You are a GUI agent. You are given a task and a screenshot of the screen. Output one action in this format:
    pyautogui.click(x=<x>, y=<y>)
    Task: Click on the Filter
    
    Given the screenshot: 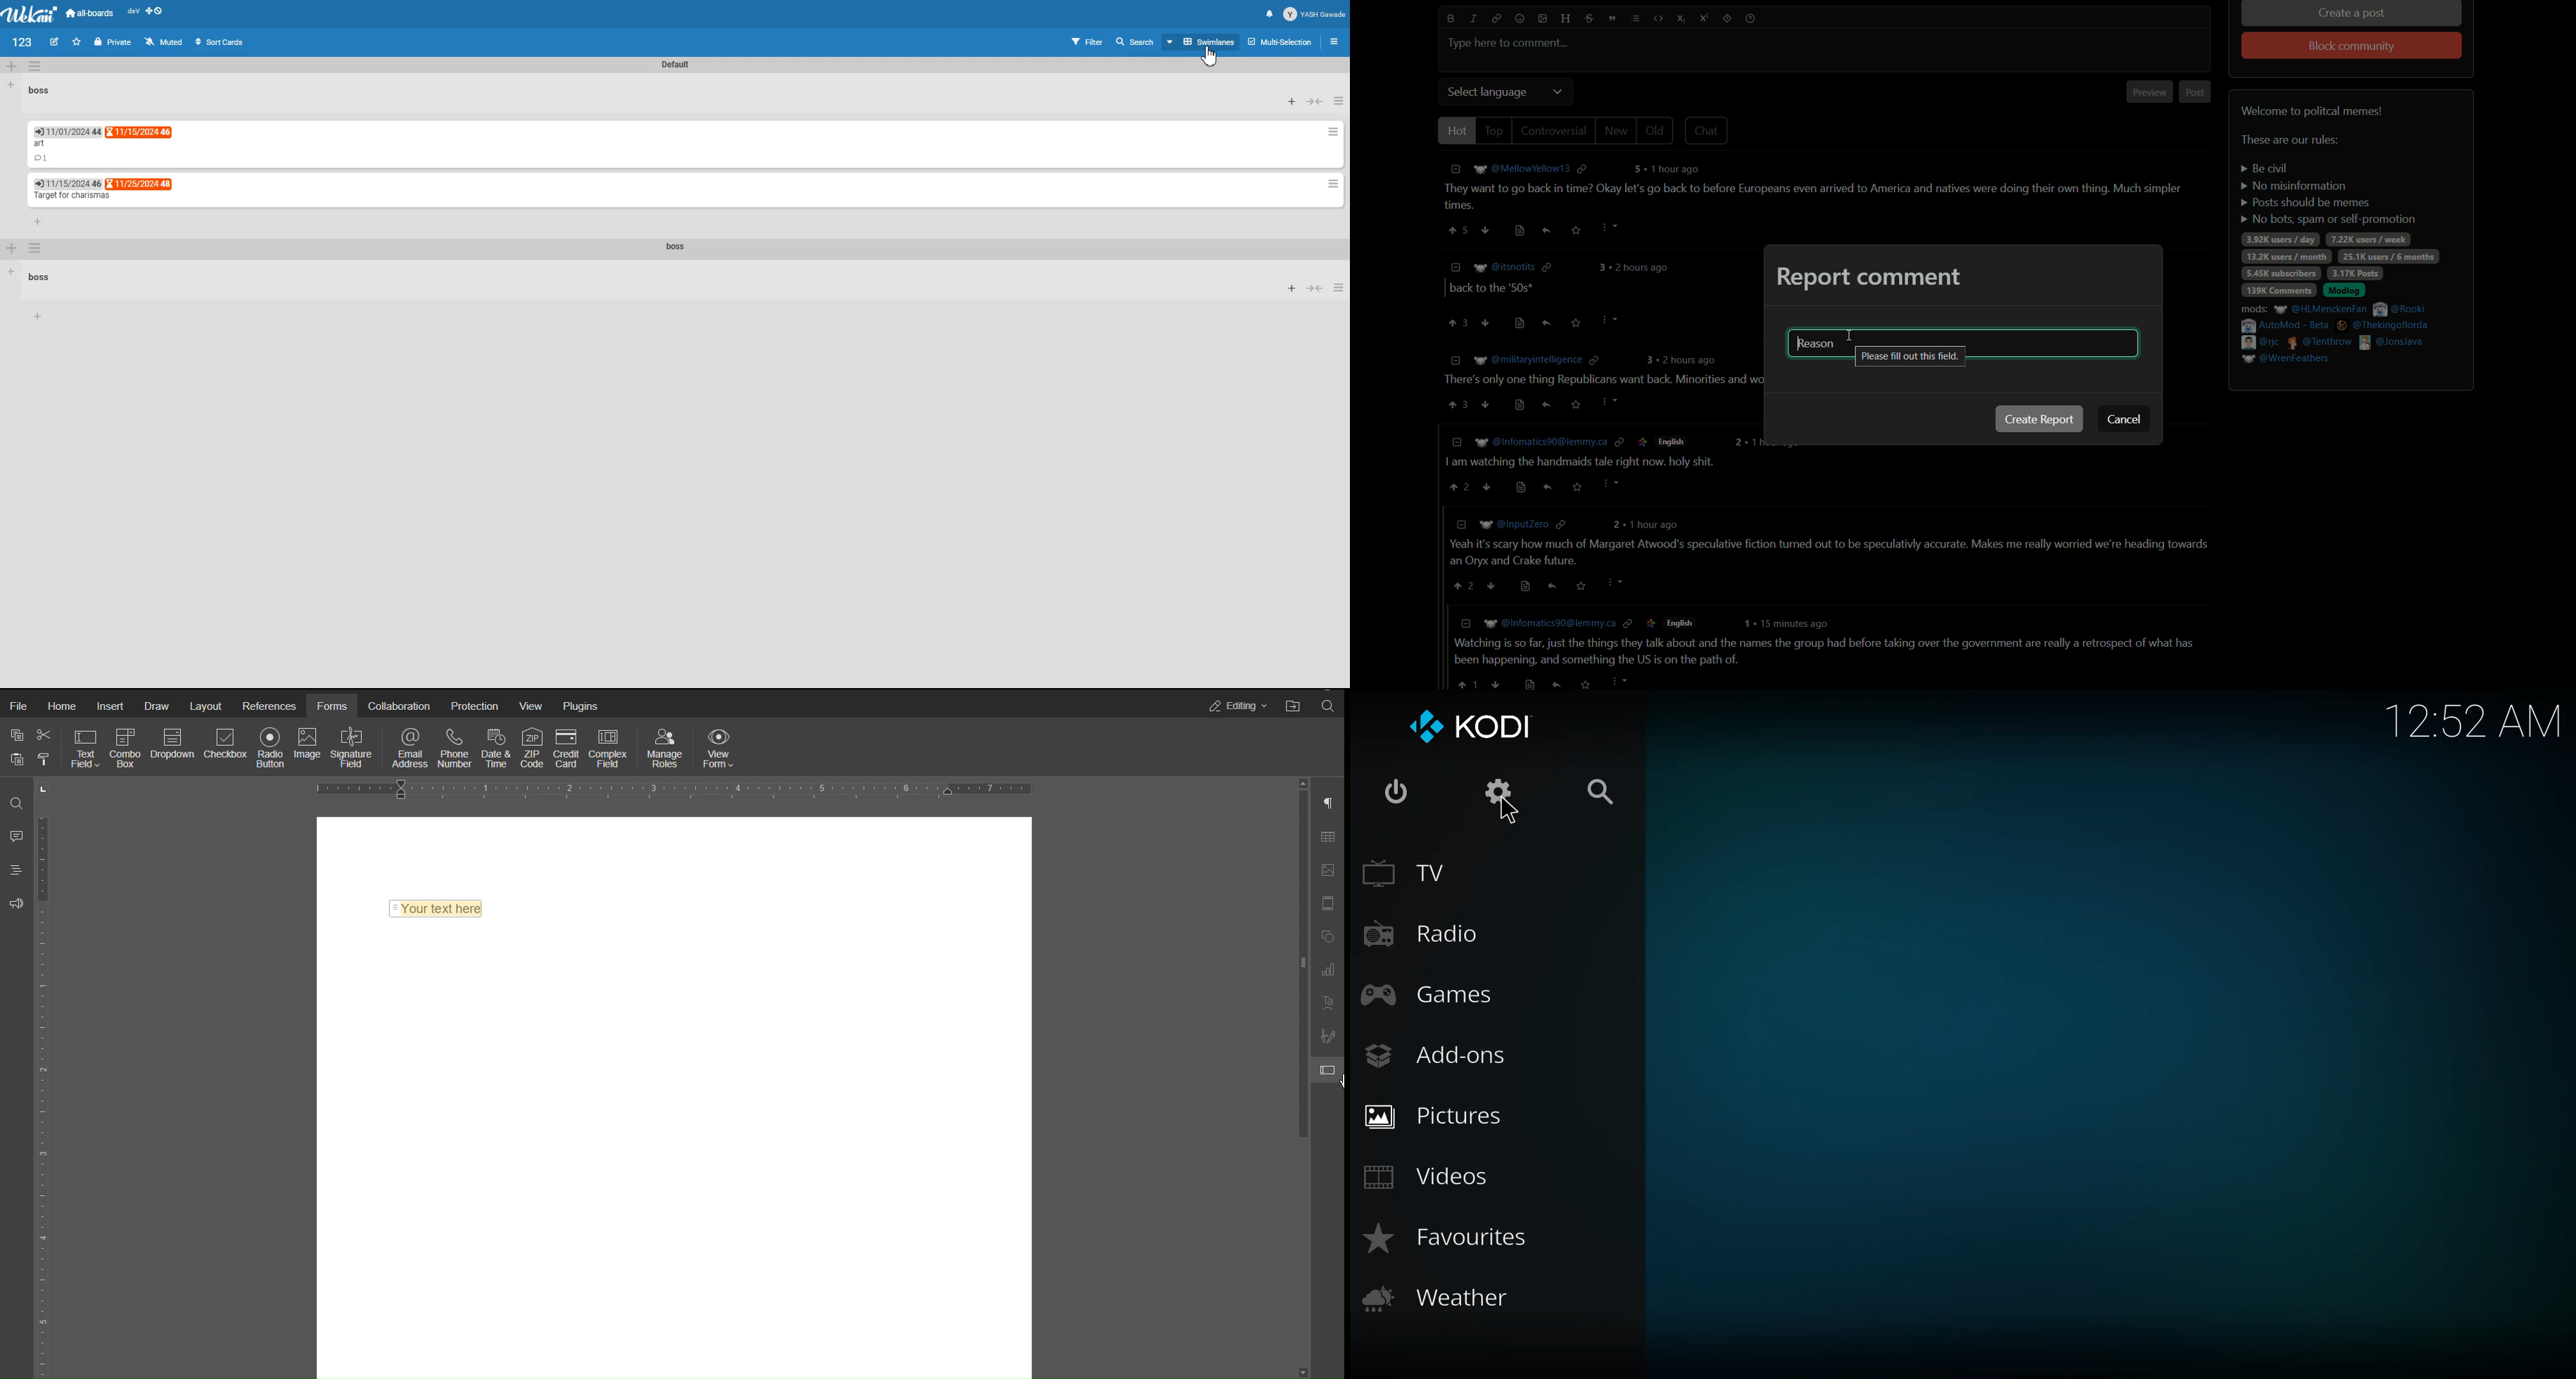 What is the action you would take?
    pyautogui.click(x=1085, y=41)
    